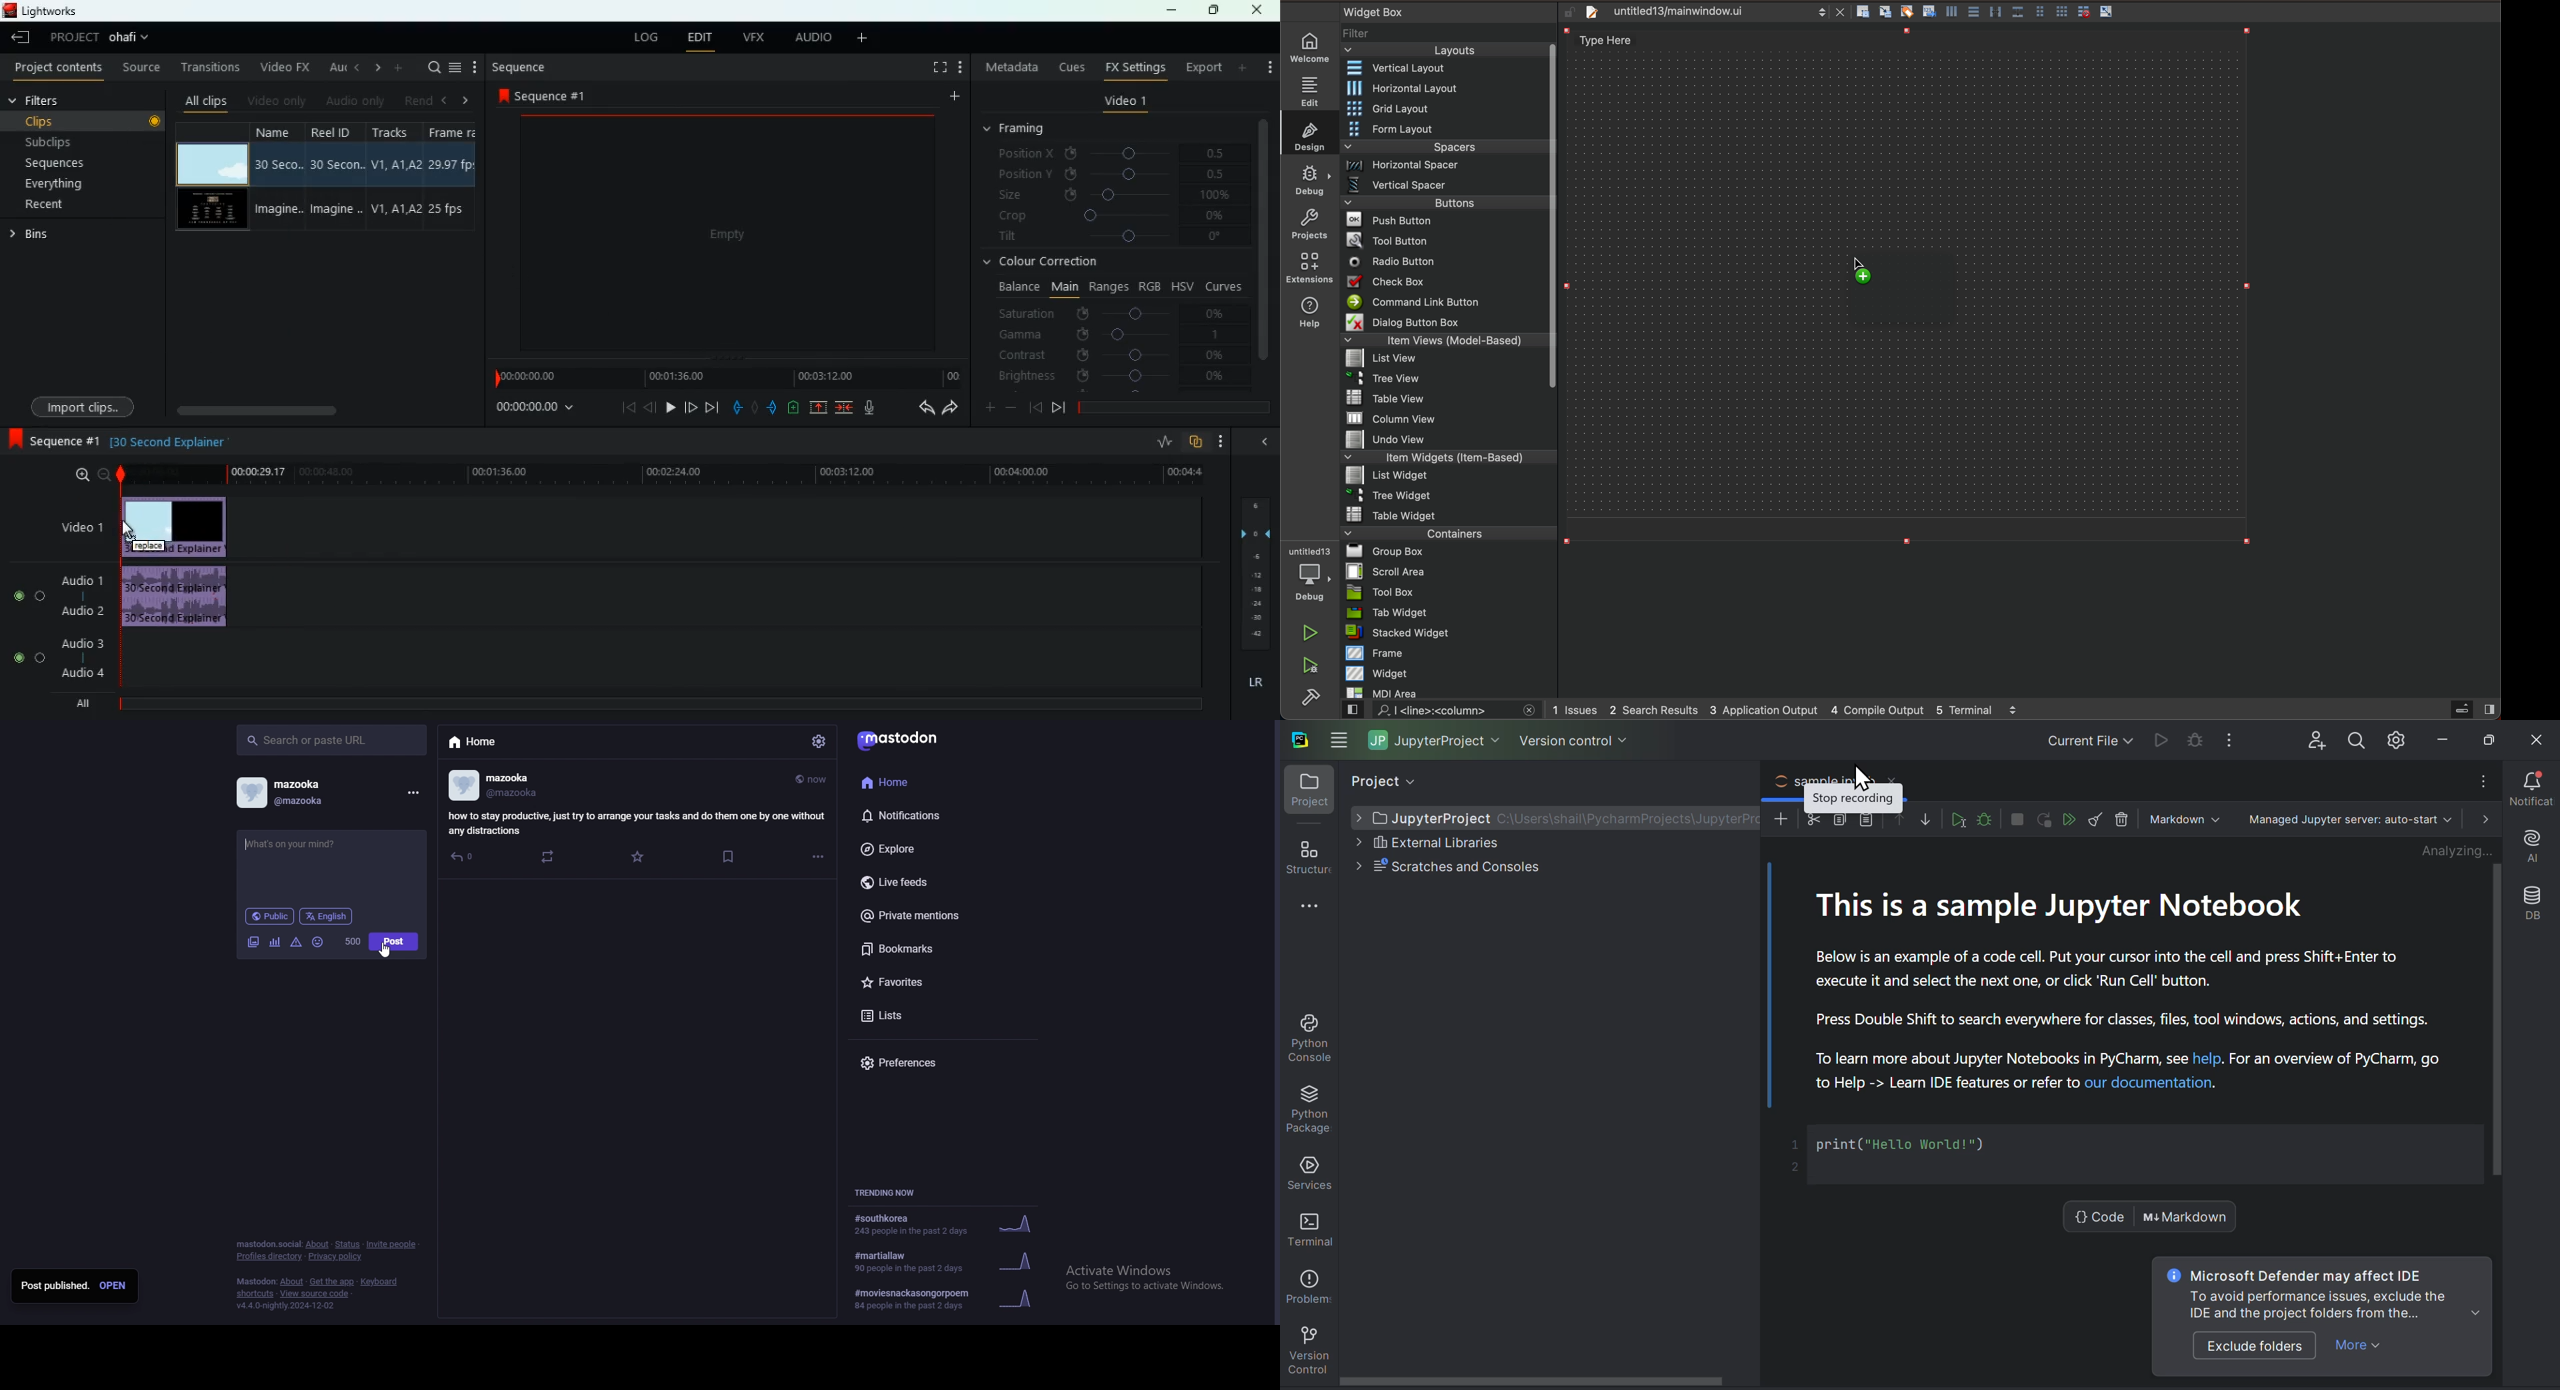 Image resolution: width=2576 pixels, height=1400 pixels. What do you see at coordinates (253, 792) in the screenshot?
I see `profile picture` at bounding box center [253, 792].